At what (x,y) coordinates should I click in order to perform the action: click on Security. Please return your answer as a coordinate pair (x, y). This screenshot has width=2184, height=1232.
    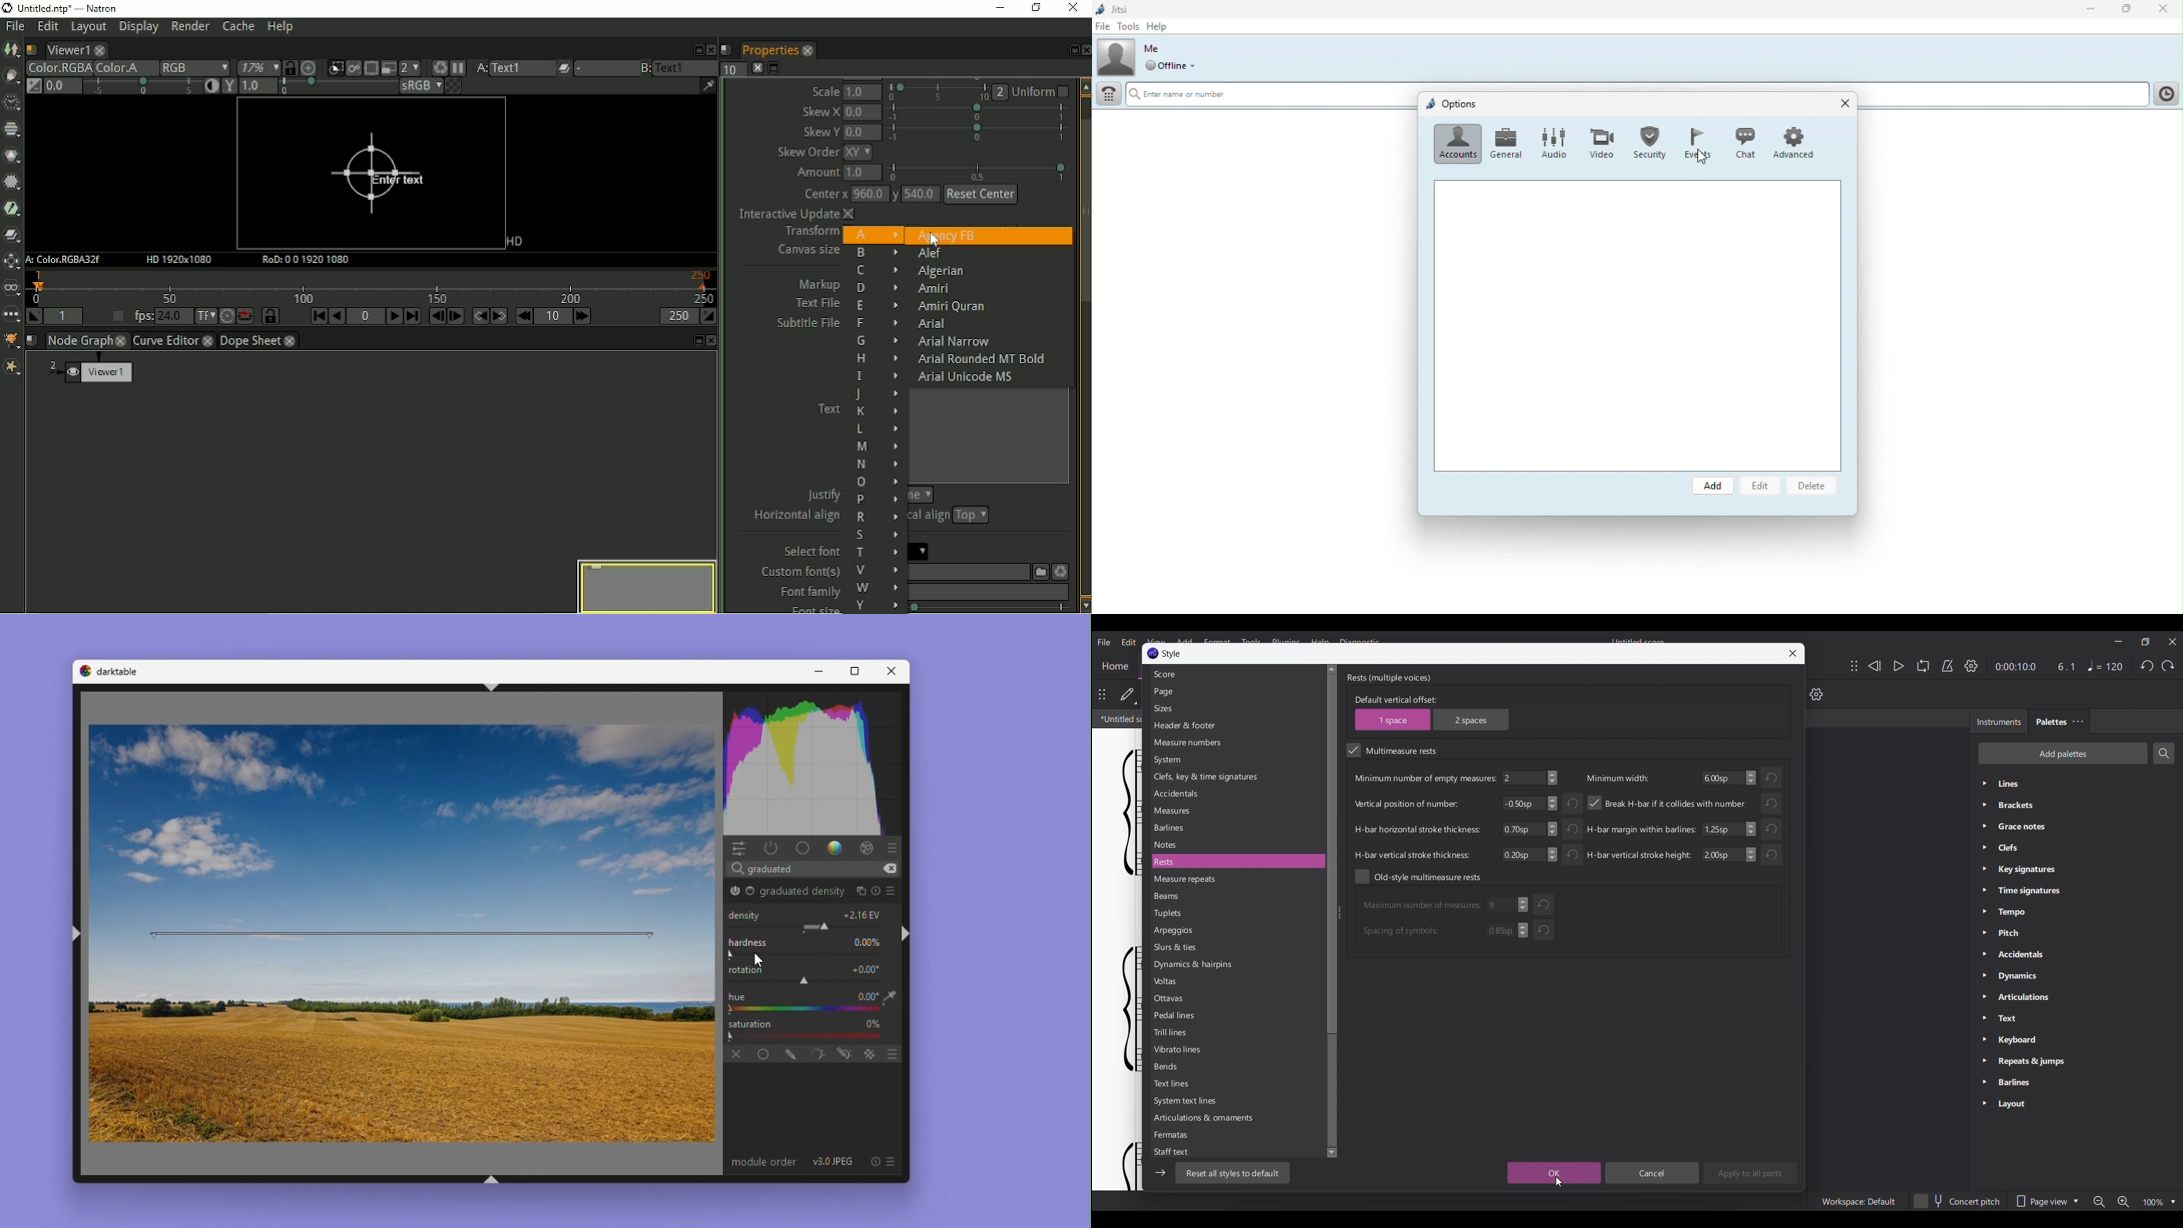
    Looking at the image, I should click on (1648, 140).